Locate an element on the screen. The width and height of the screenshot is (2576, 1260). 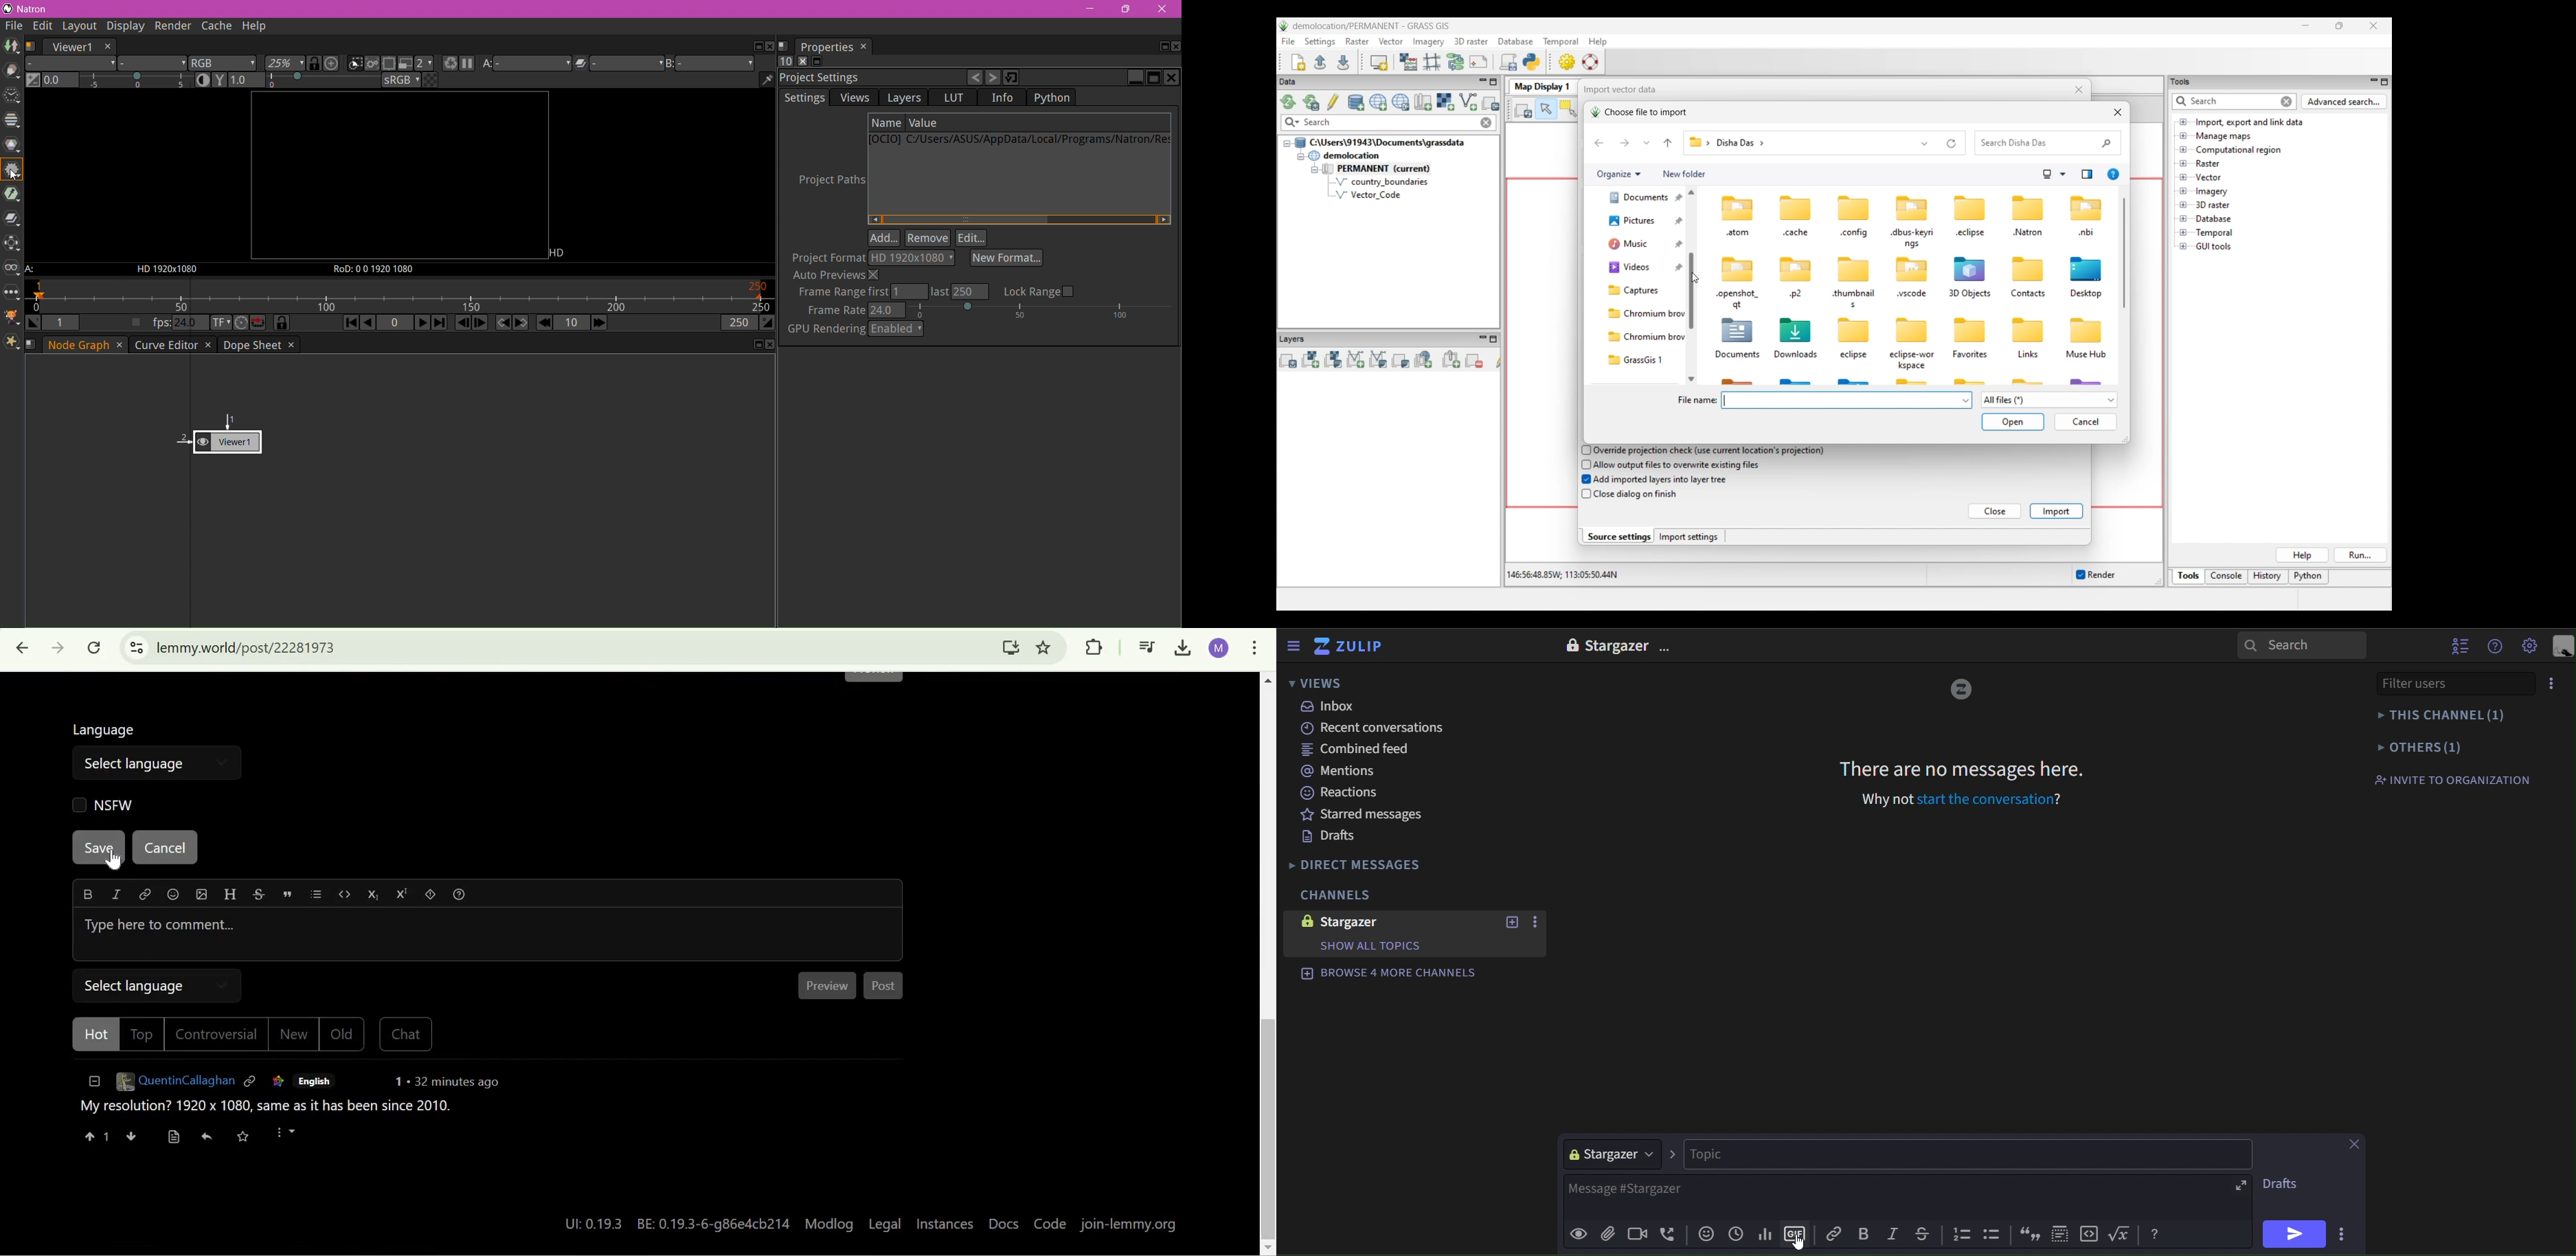
Clears all the panels in the properties bin pane is located at coordinates (801, 62).